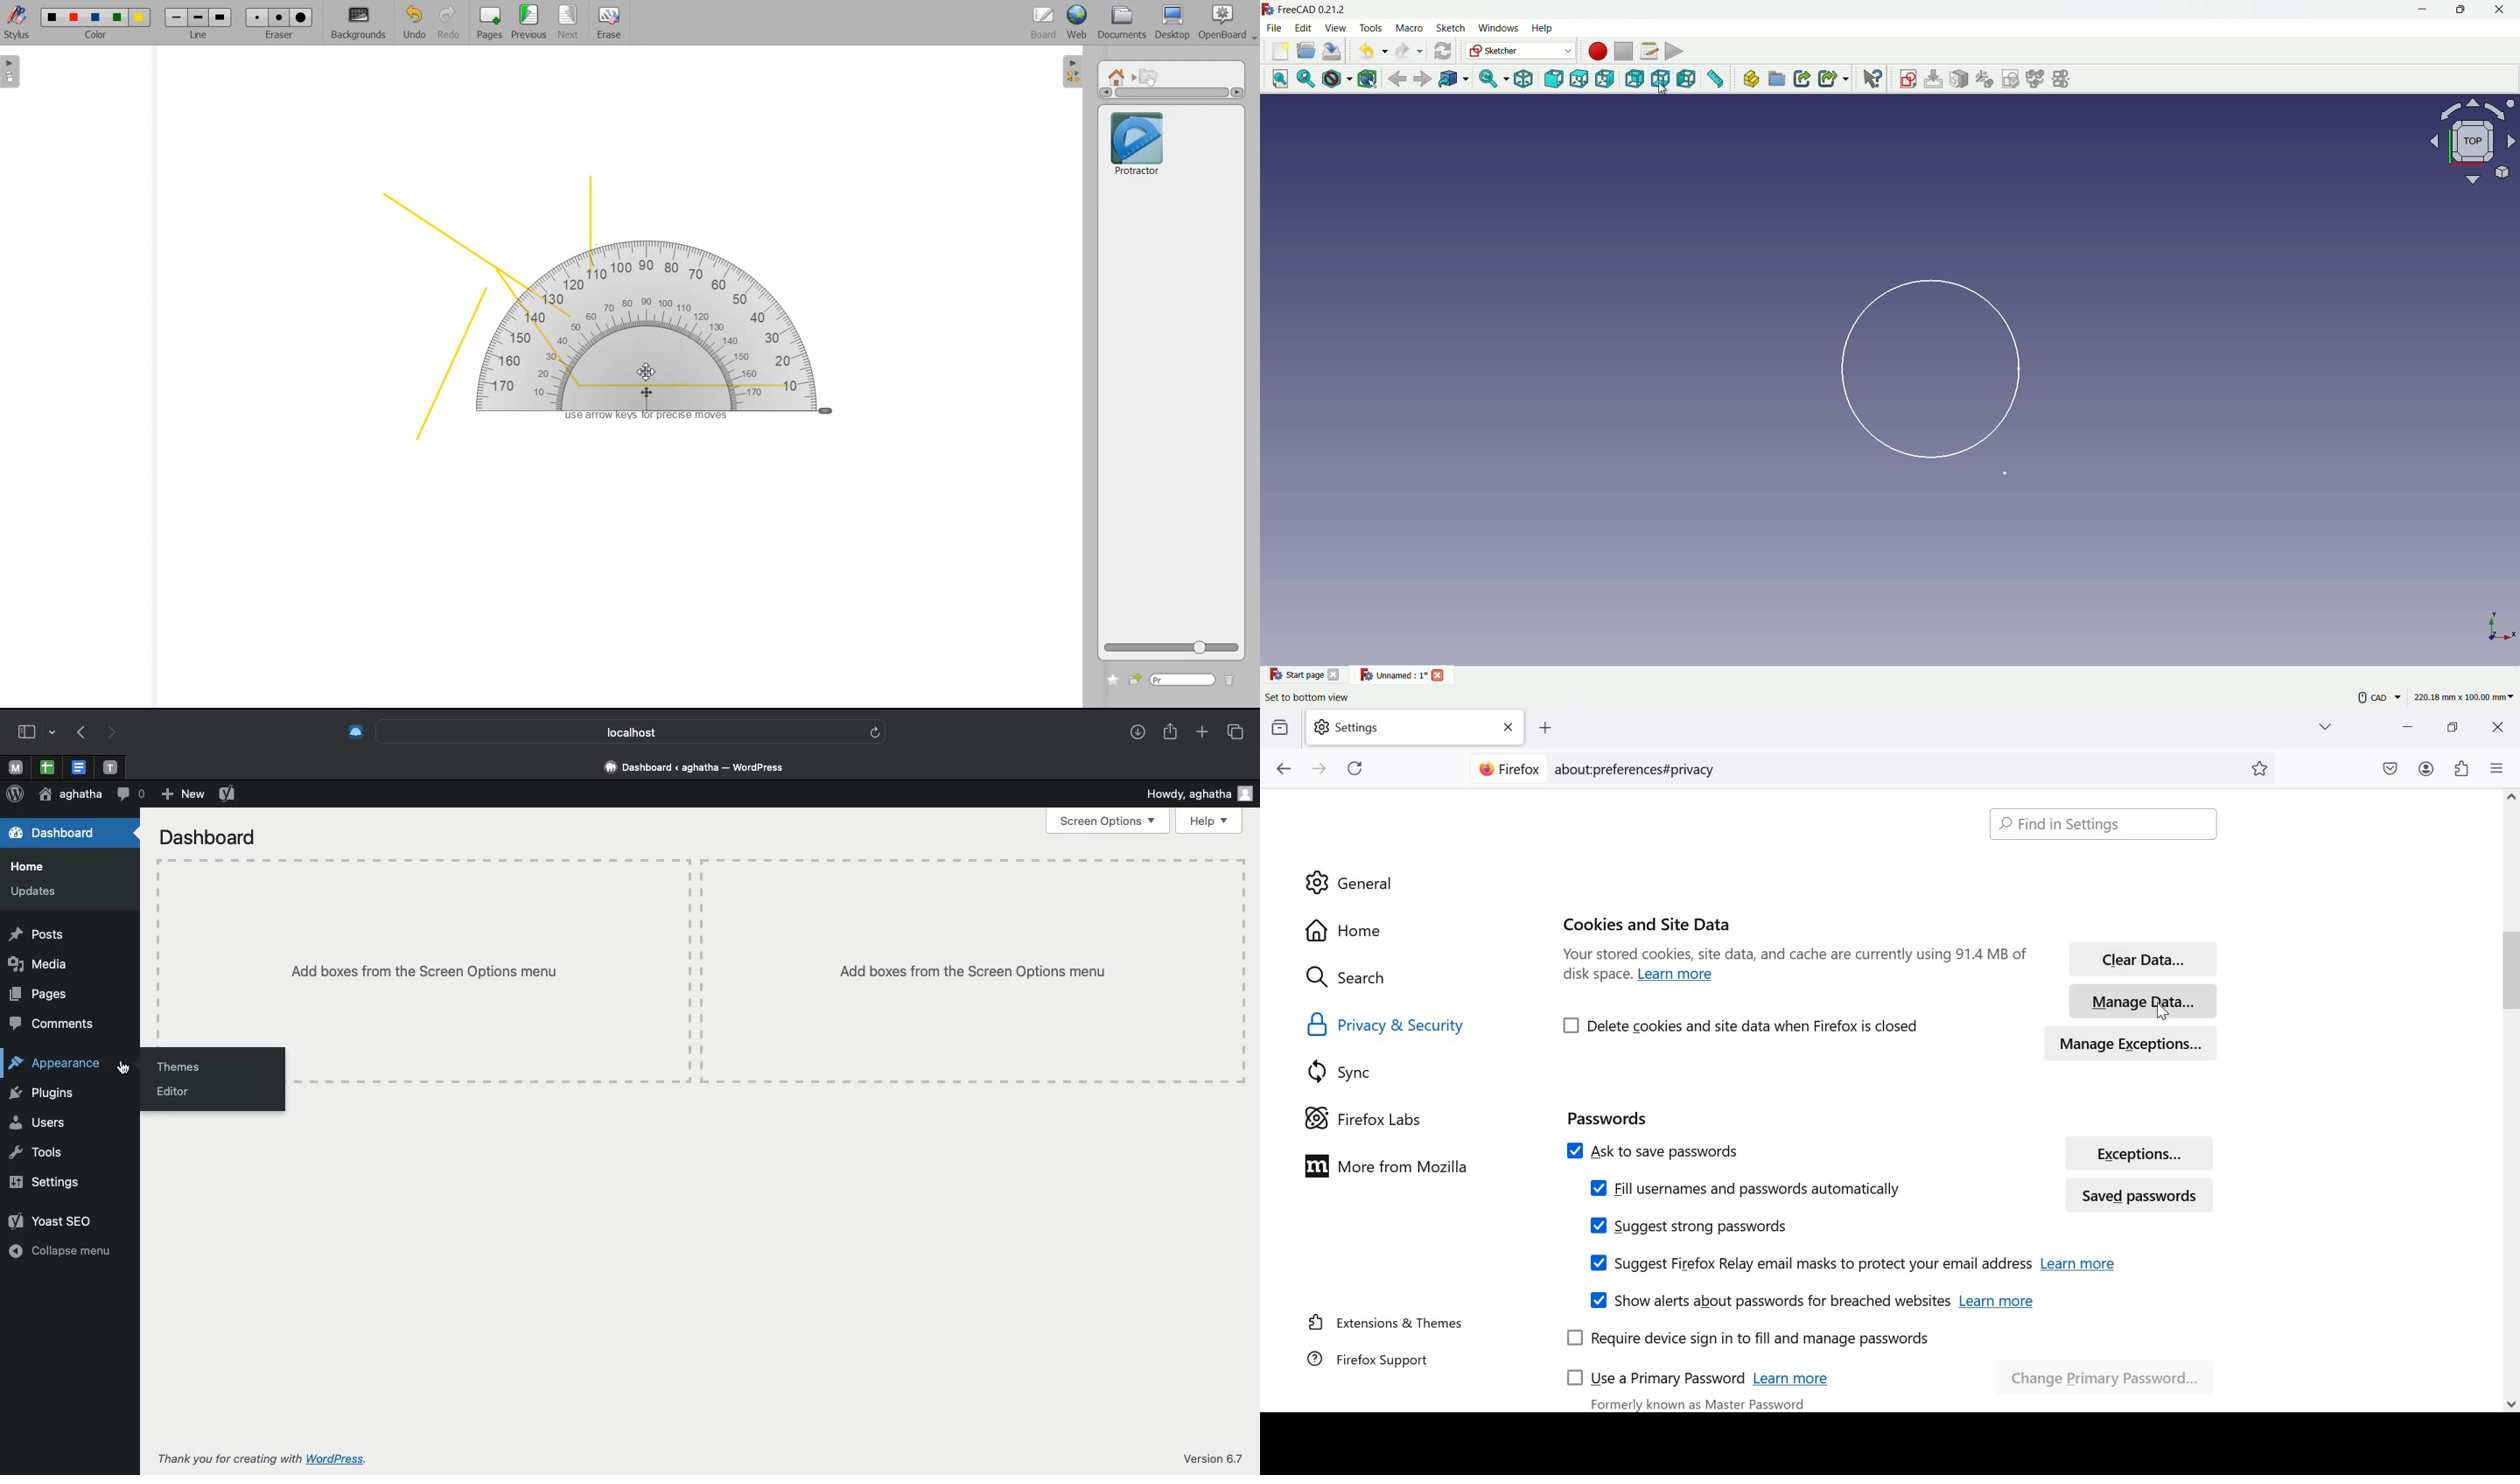 The width and height of the screenshot is (2520, 1484). What do you see at coordinates (1751, 79) in the screenshot?
I see `create part` at bounding box center [1751, 79].